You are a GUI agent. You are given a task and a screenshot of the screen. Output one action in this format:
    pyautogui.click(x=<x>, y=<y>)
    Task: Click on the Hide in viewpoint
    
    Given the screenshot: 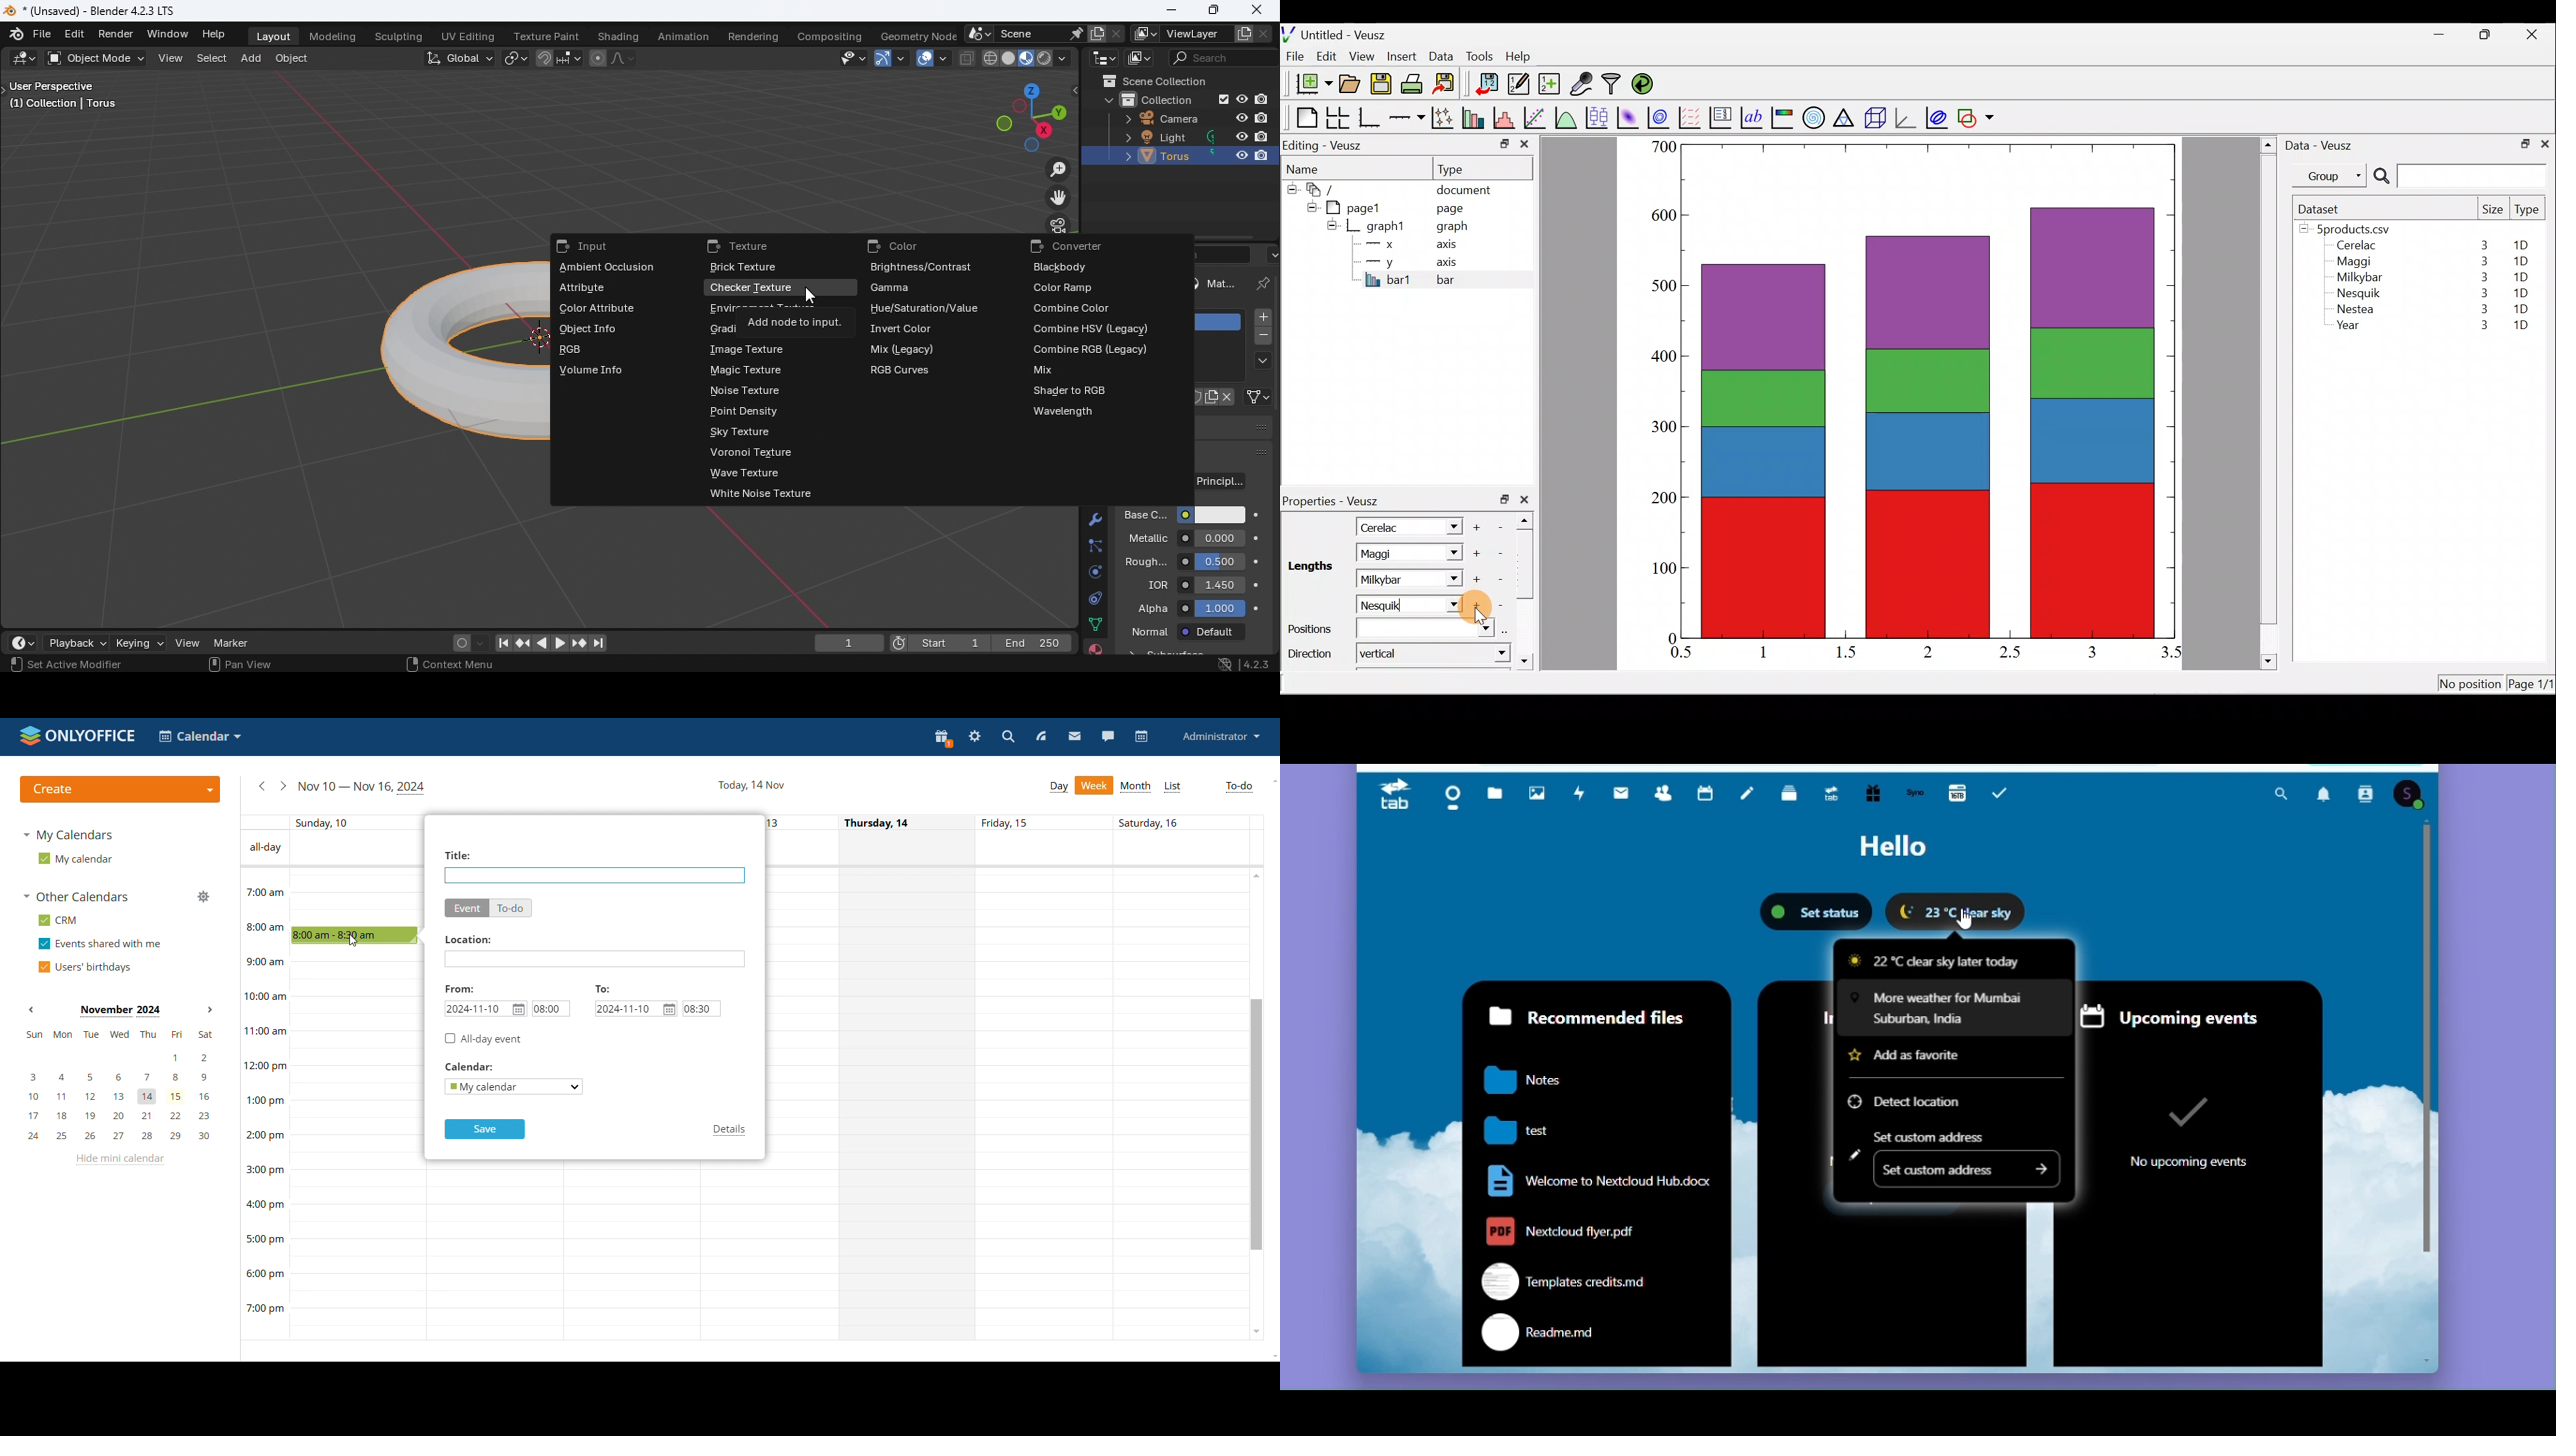 What is the action you would take?
    pyautogui.click(x=1242, y=138)
    